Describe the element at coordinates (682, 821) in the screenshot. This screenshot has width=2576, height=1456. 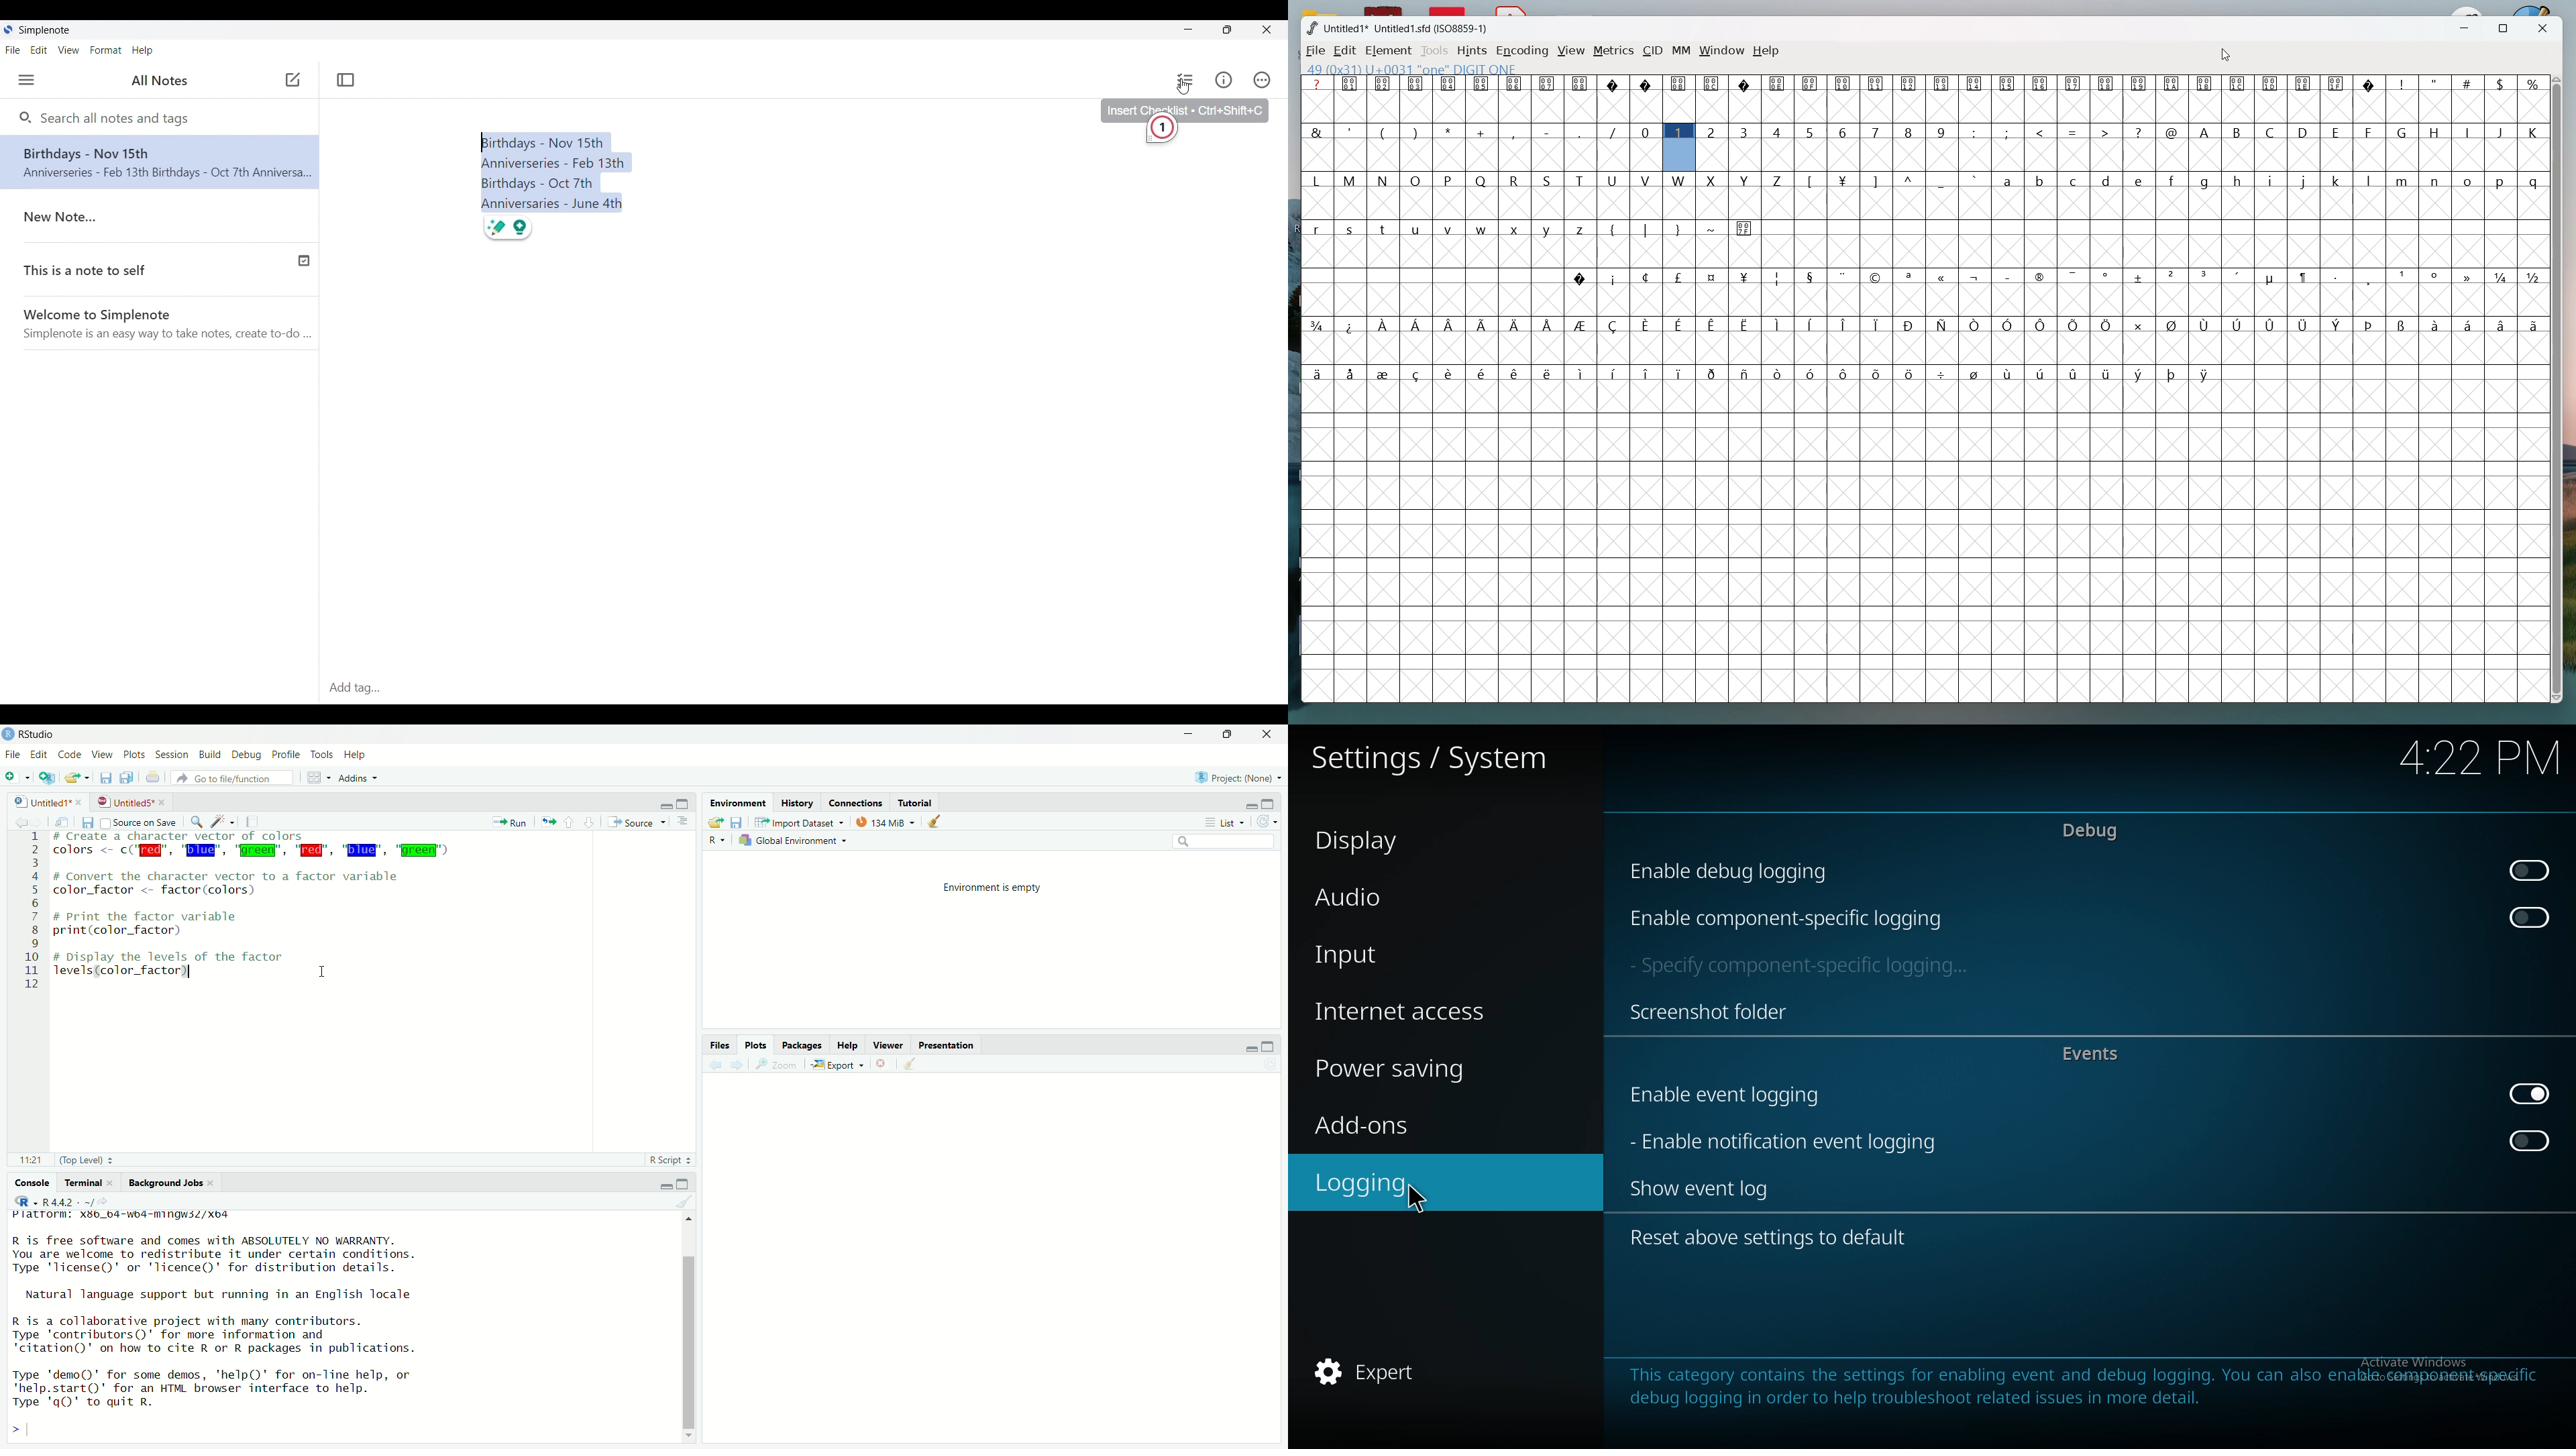
I see `hide document outline` at that location.